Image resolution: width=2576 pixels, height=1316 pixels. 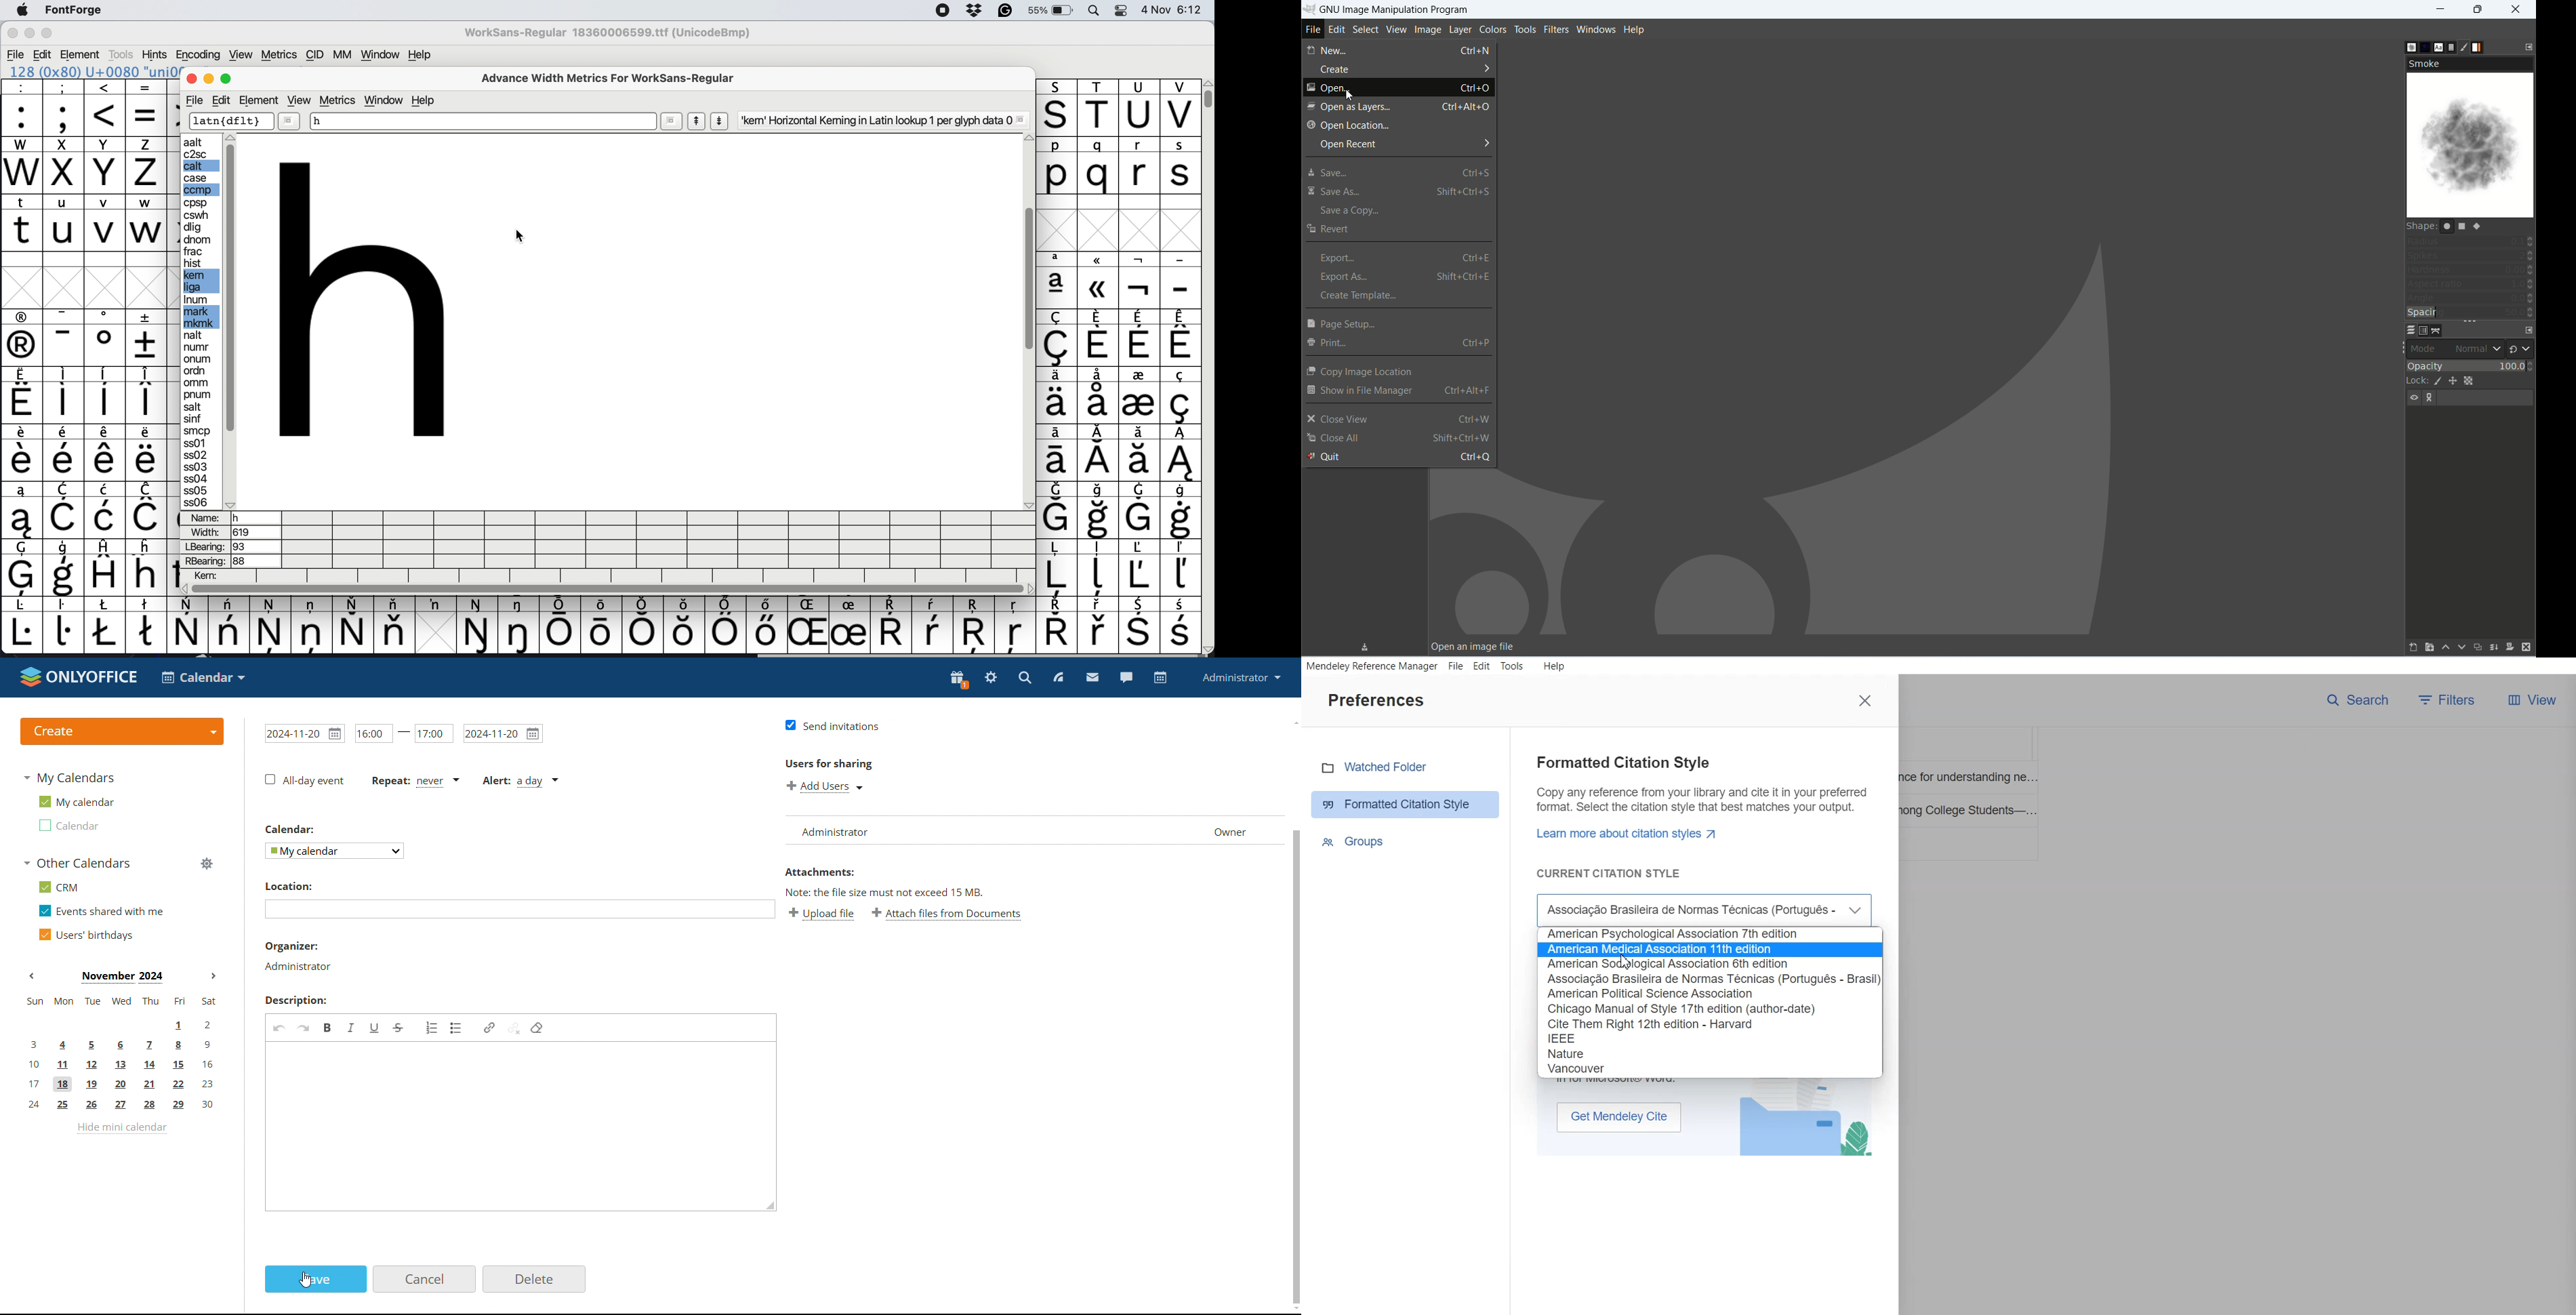 I want to click on Month on display, so click(x=123, y=977).